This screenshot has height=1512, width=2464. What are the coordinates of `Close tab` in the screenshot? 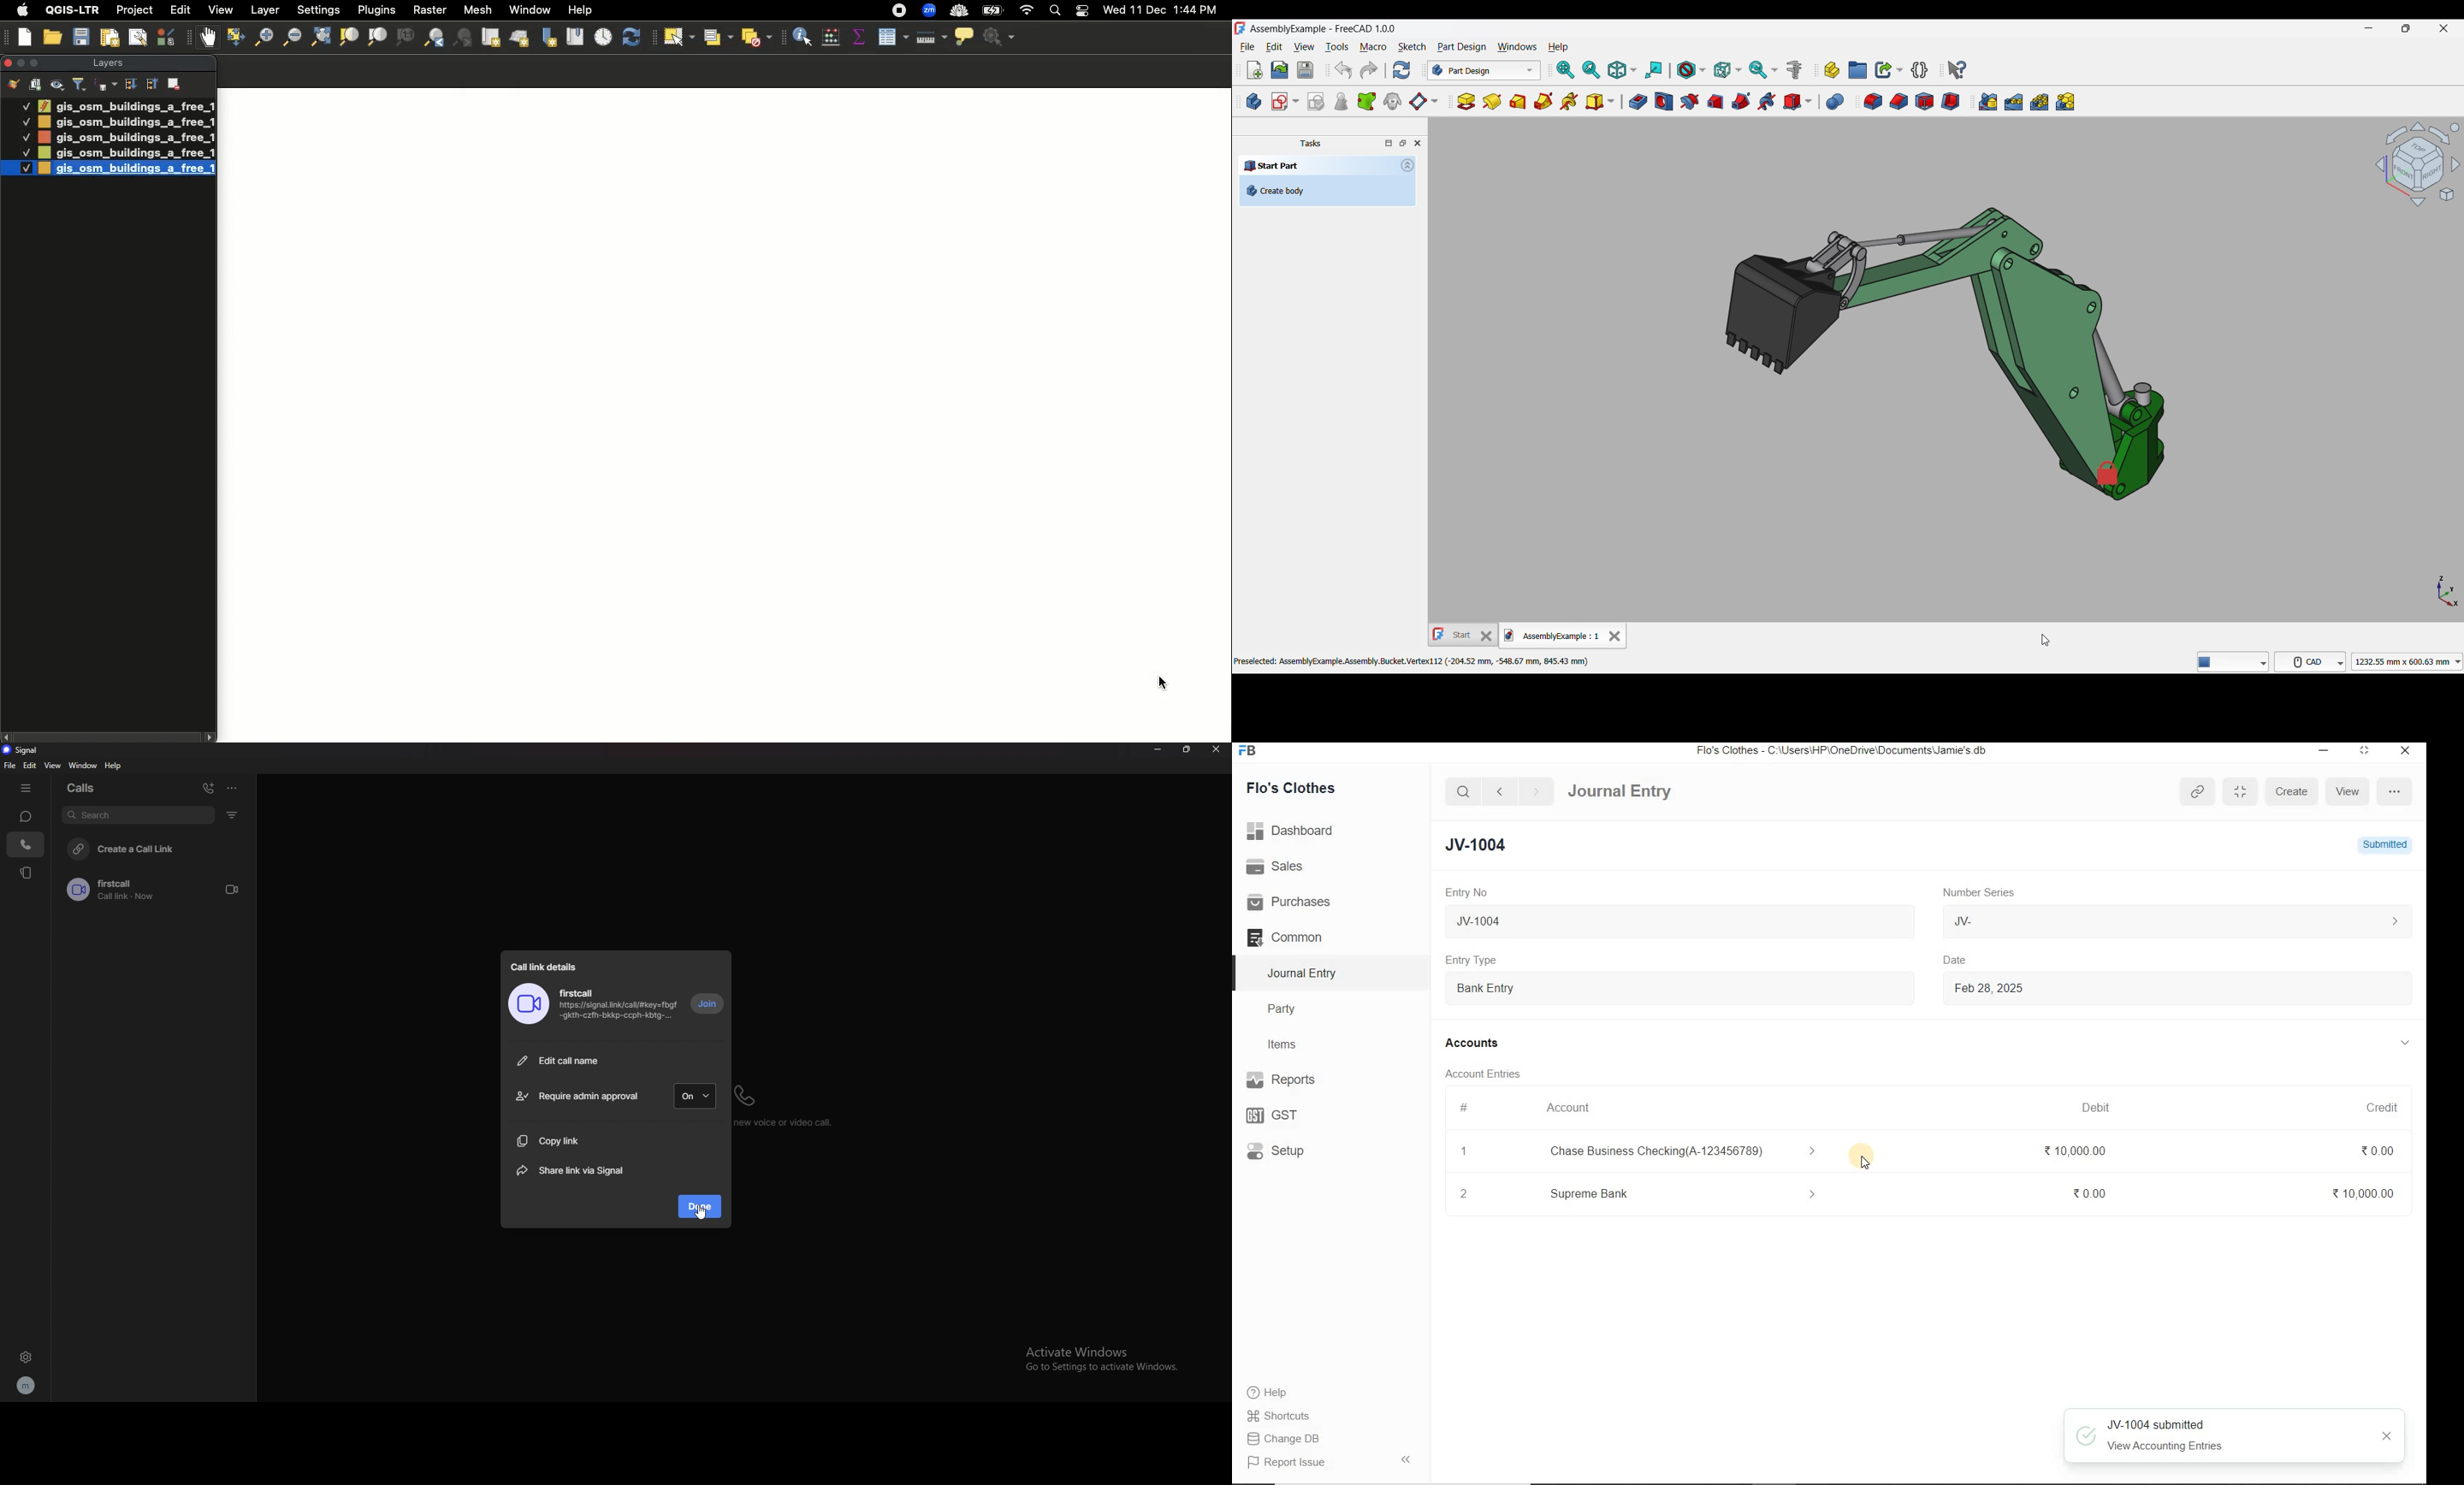 It's located at (1614, 636).